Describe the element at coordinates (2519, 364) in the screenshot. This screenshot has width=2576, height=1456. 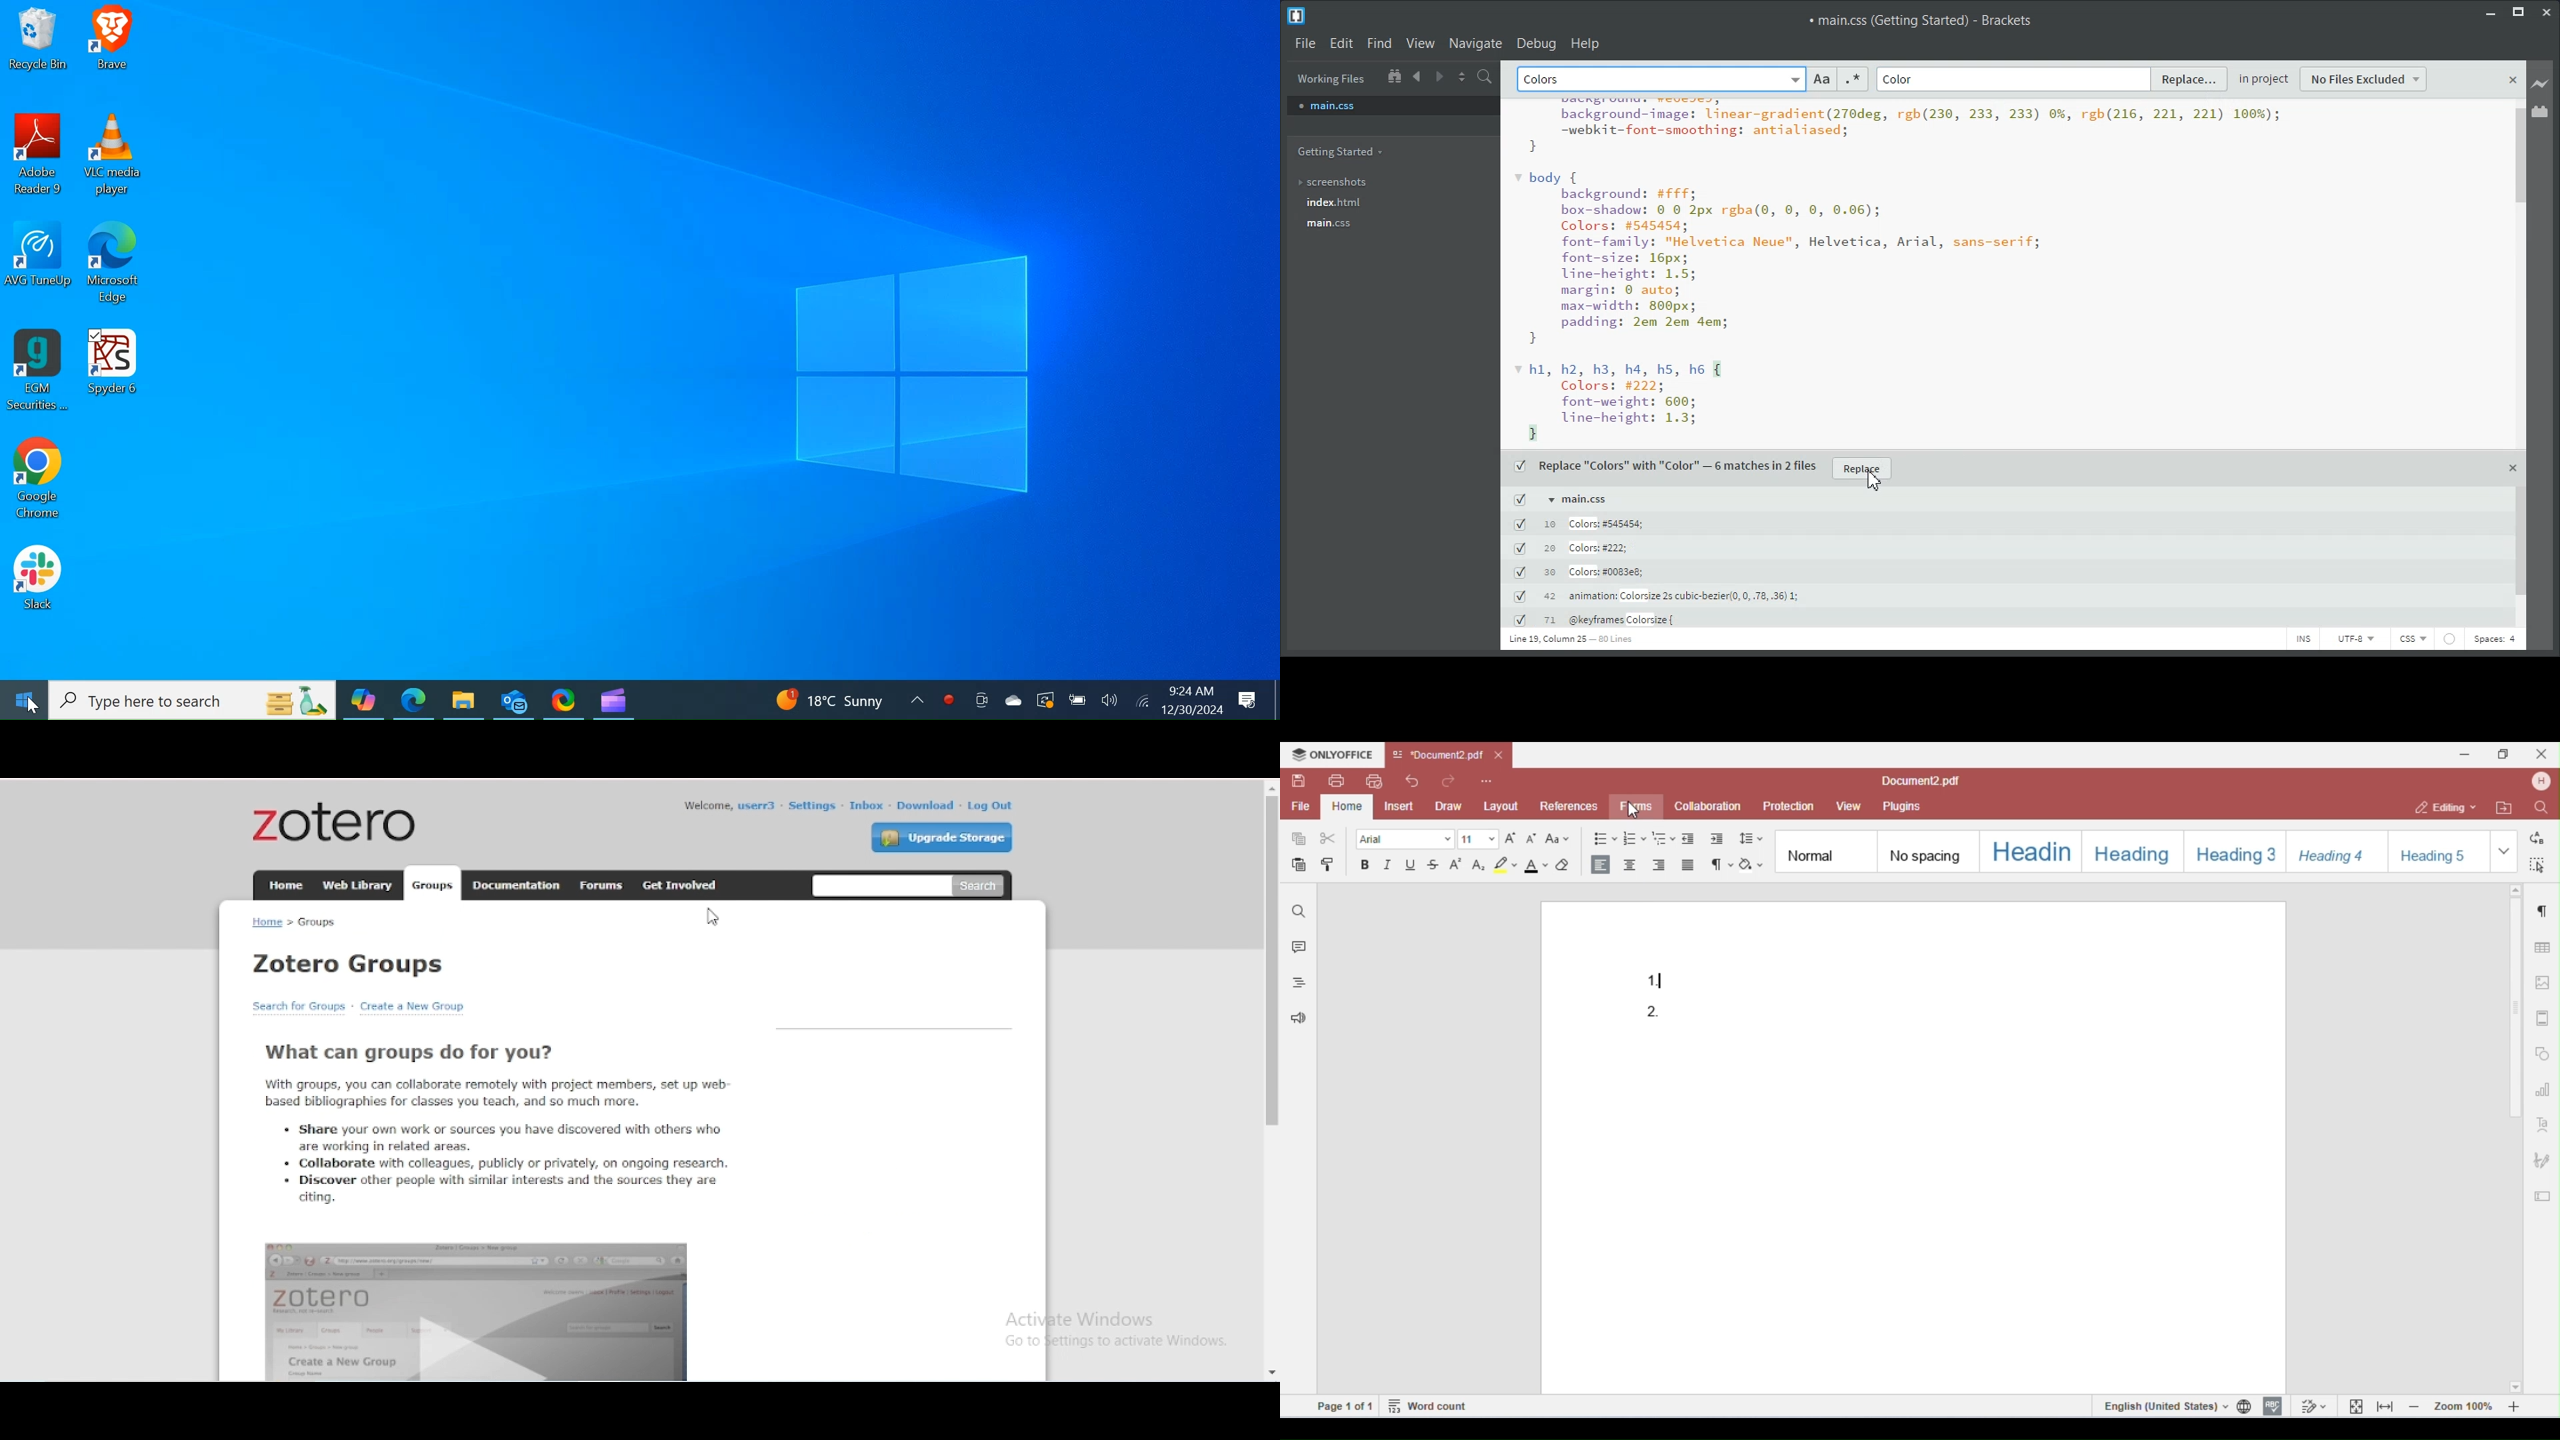
I see `Vertical Scroll bar` at that location.